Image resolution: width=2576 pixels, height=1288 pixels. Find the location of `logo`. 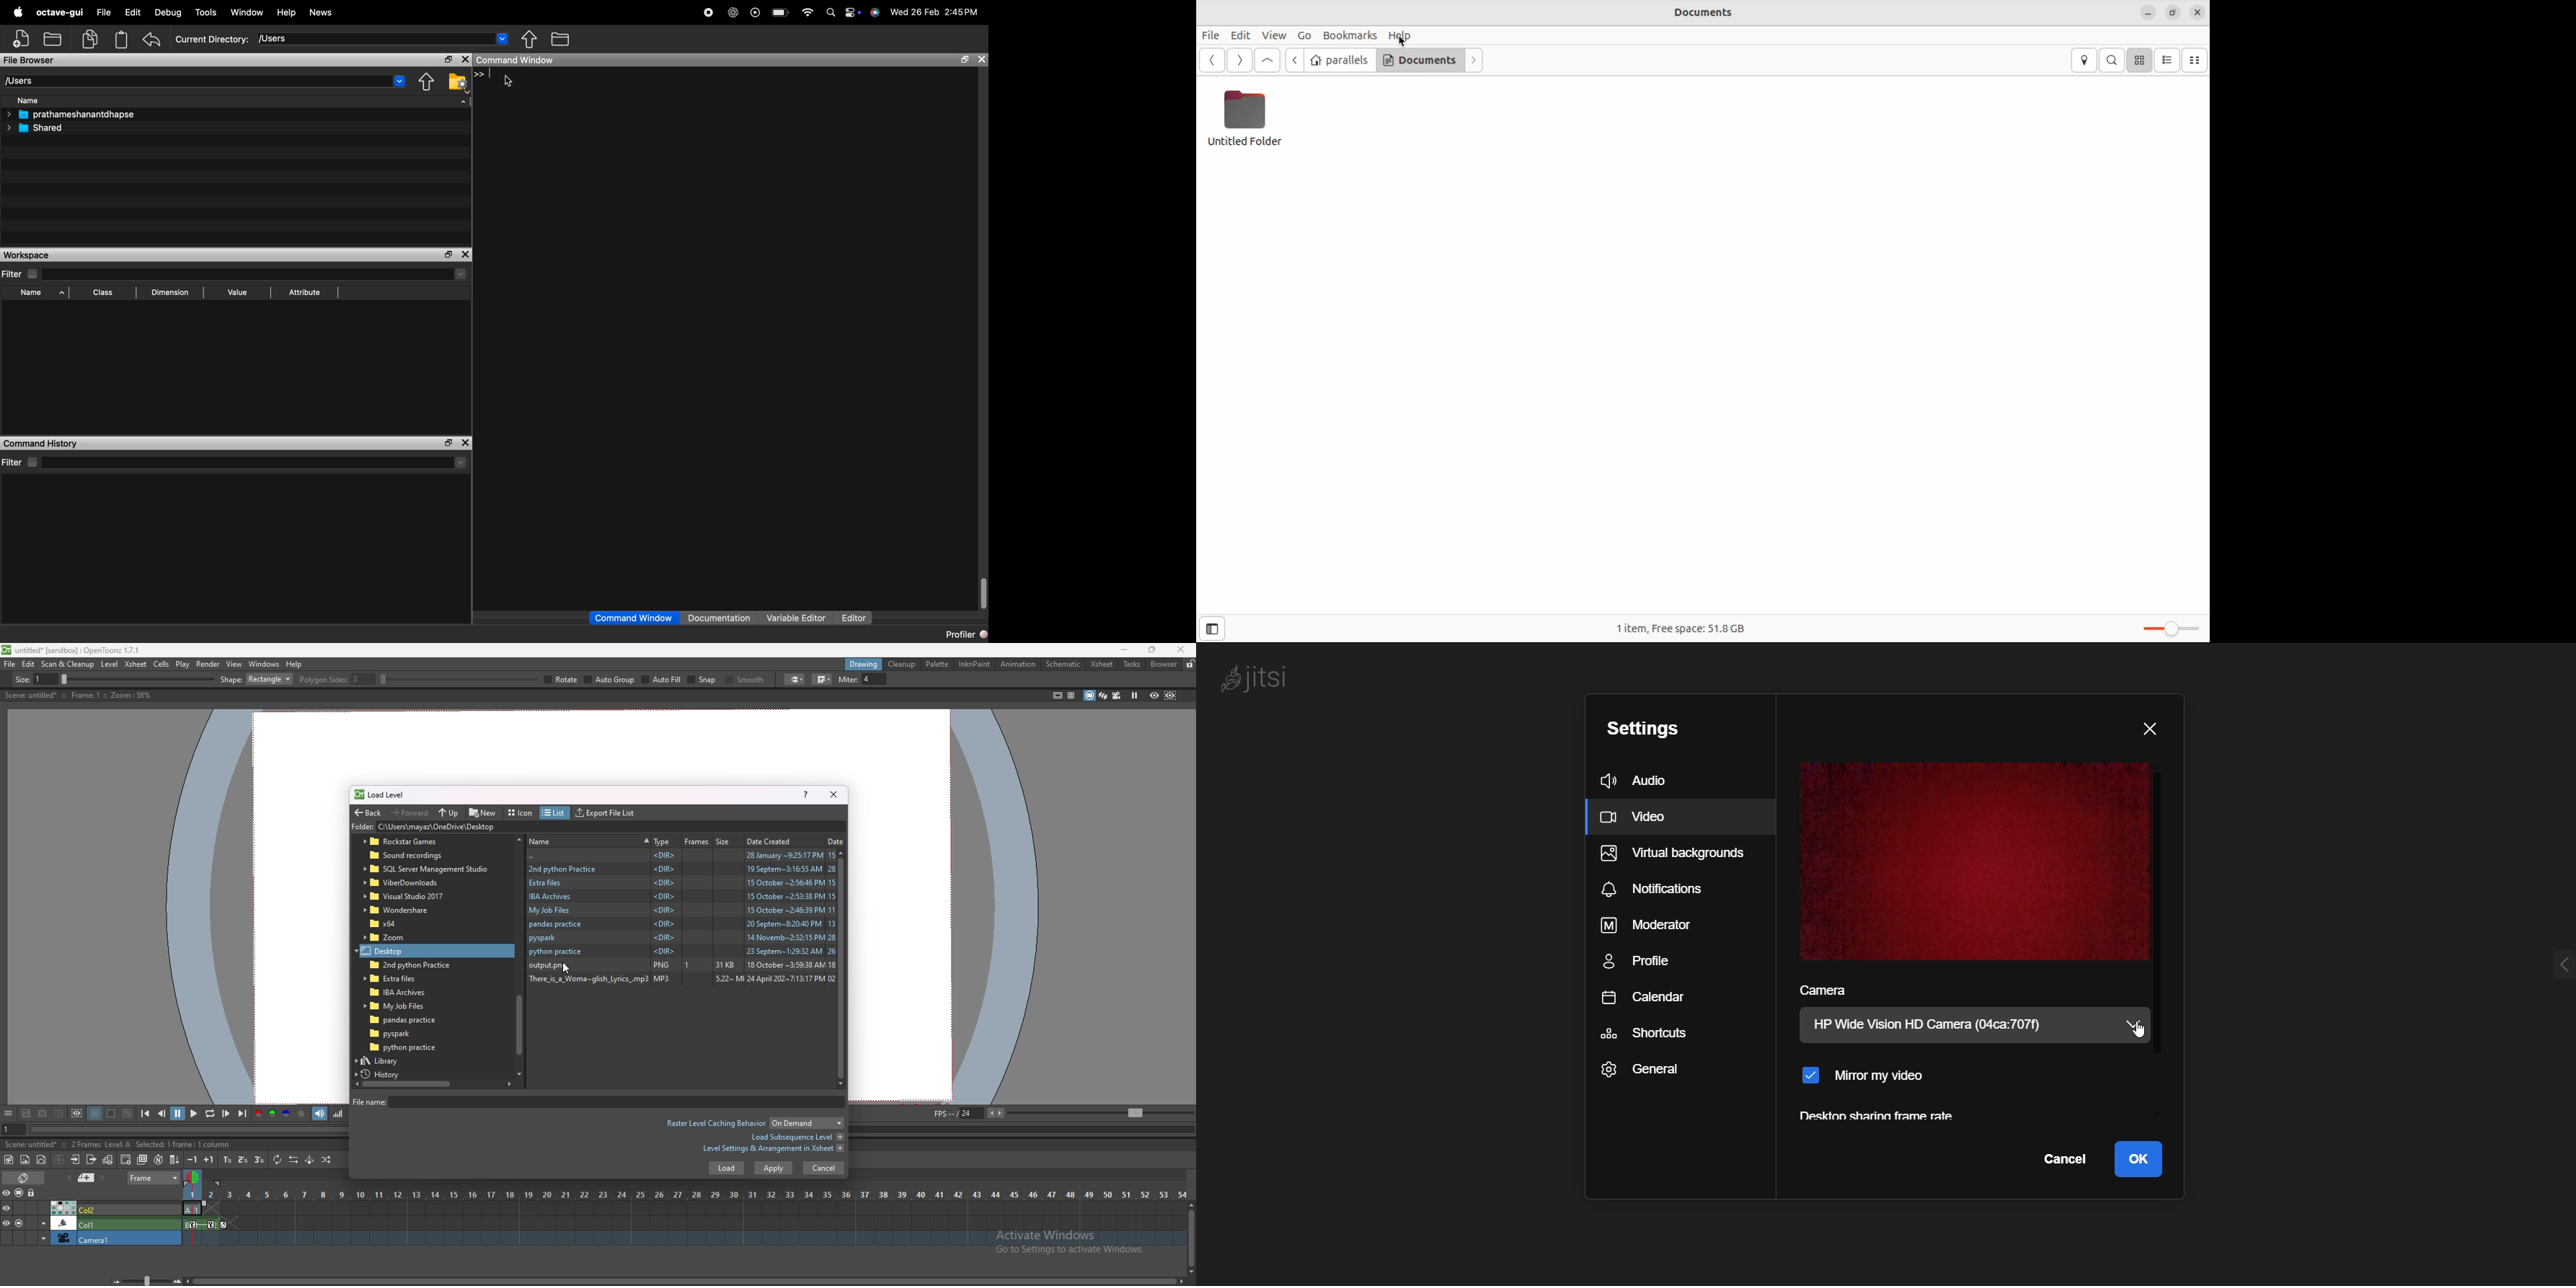

logo is located at coordinates (1265, 679).